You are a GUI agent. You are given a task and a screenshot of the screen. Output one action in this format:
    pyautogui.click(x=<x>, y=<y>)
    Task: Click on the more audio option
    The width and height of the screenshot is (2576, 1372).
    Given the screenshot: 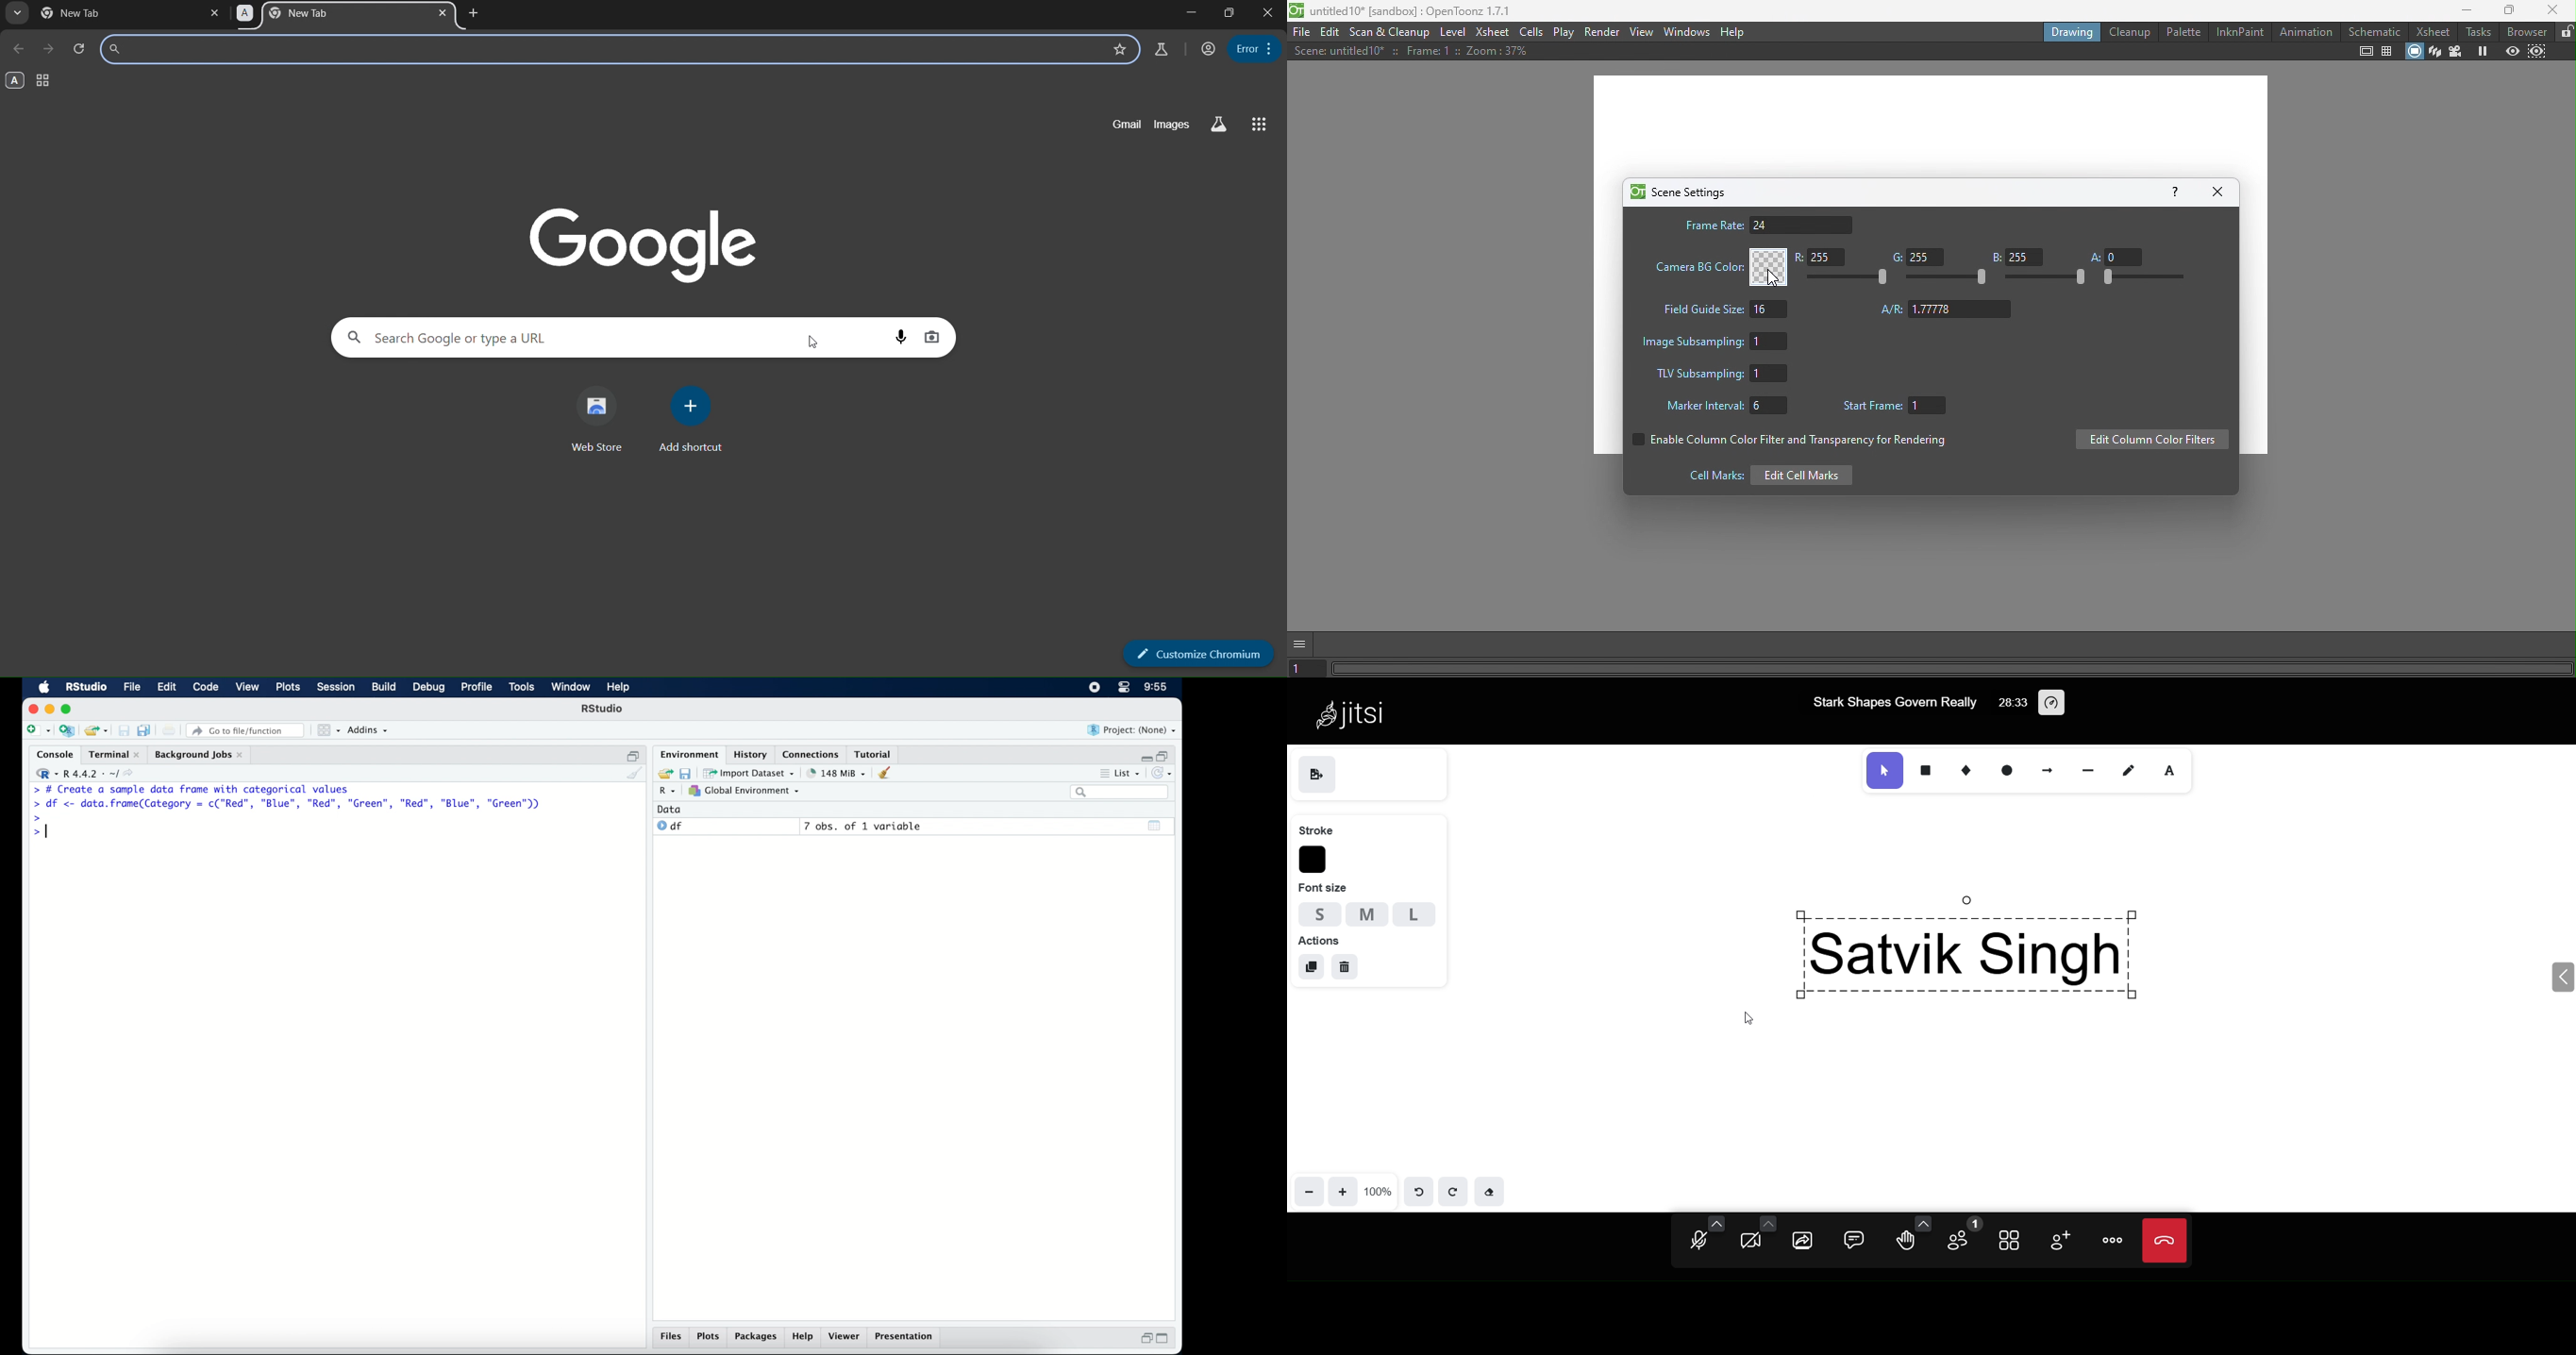 What is the action you would take?
    pyautogui.click(x=1717, y=1223)
    